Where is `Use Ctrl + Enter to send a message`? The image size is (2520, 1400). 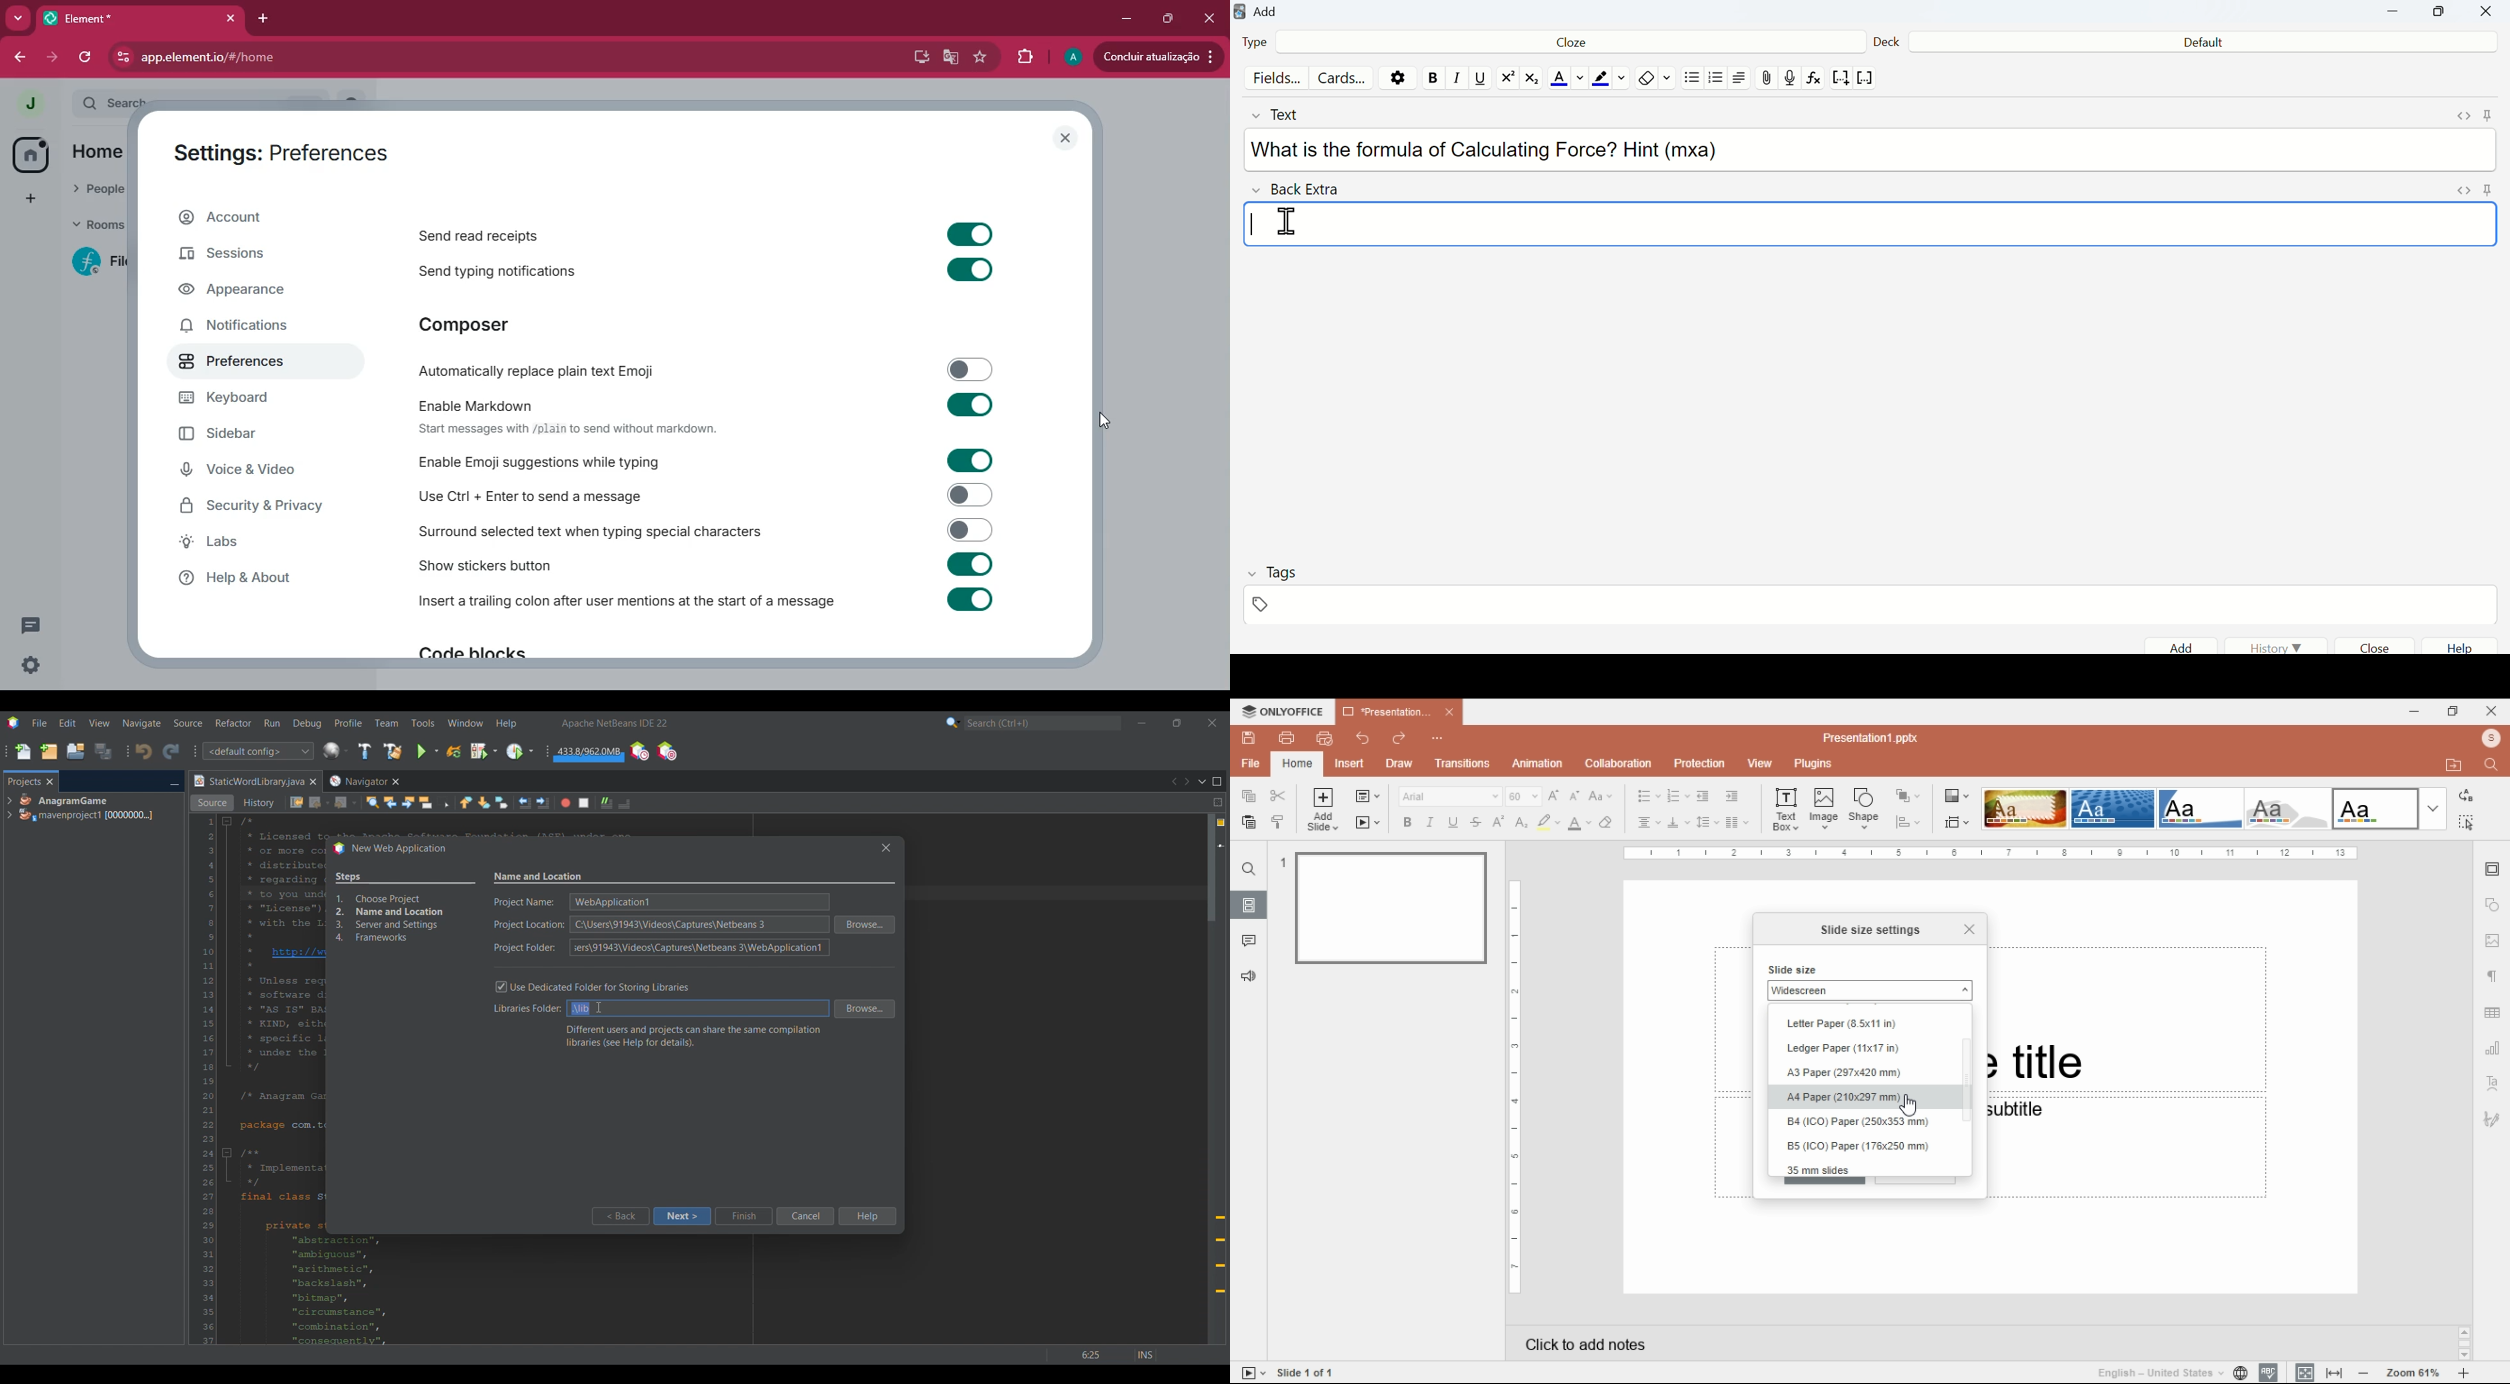
Use Ctrl + Enter to send a message is located at coordinates (703, 495).